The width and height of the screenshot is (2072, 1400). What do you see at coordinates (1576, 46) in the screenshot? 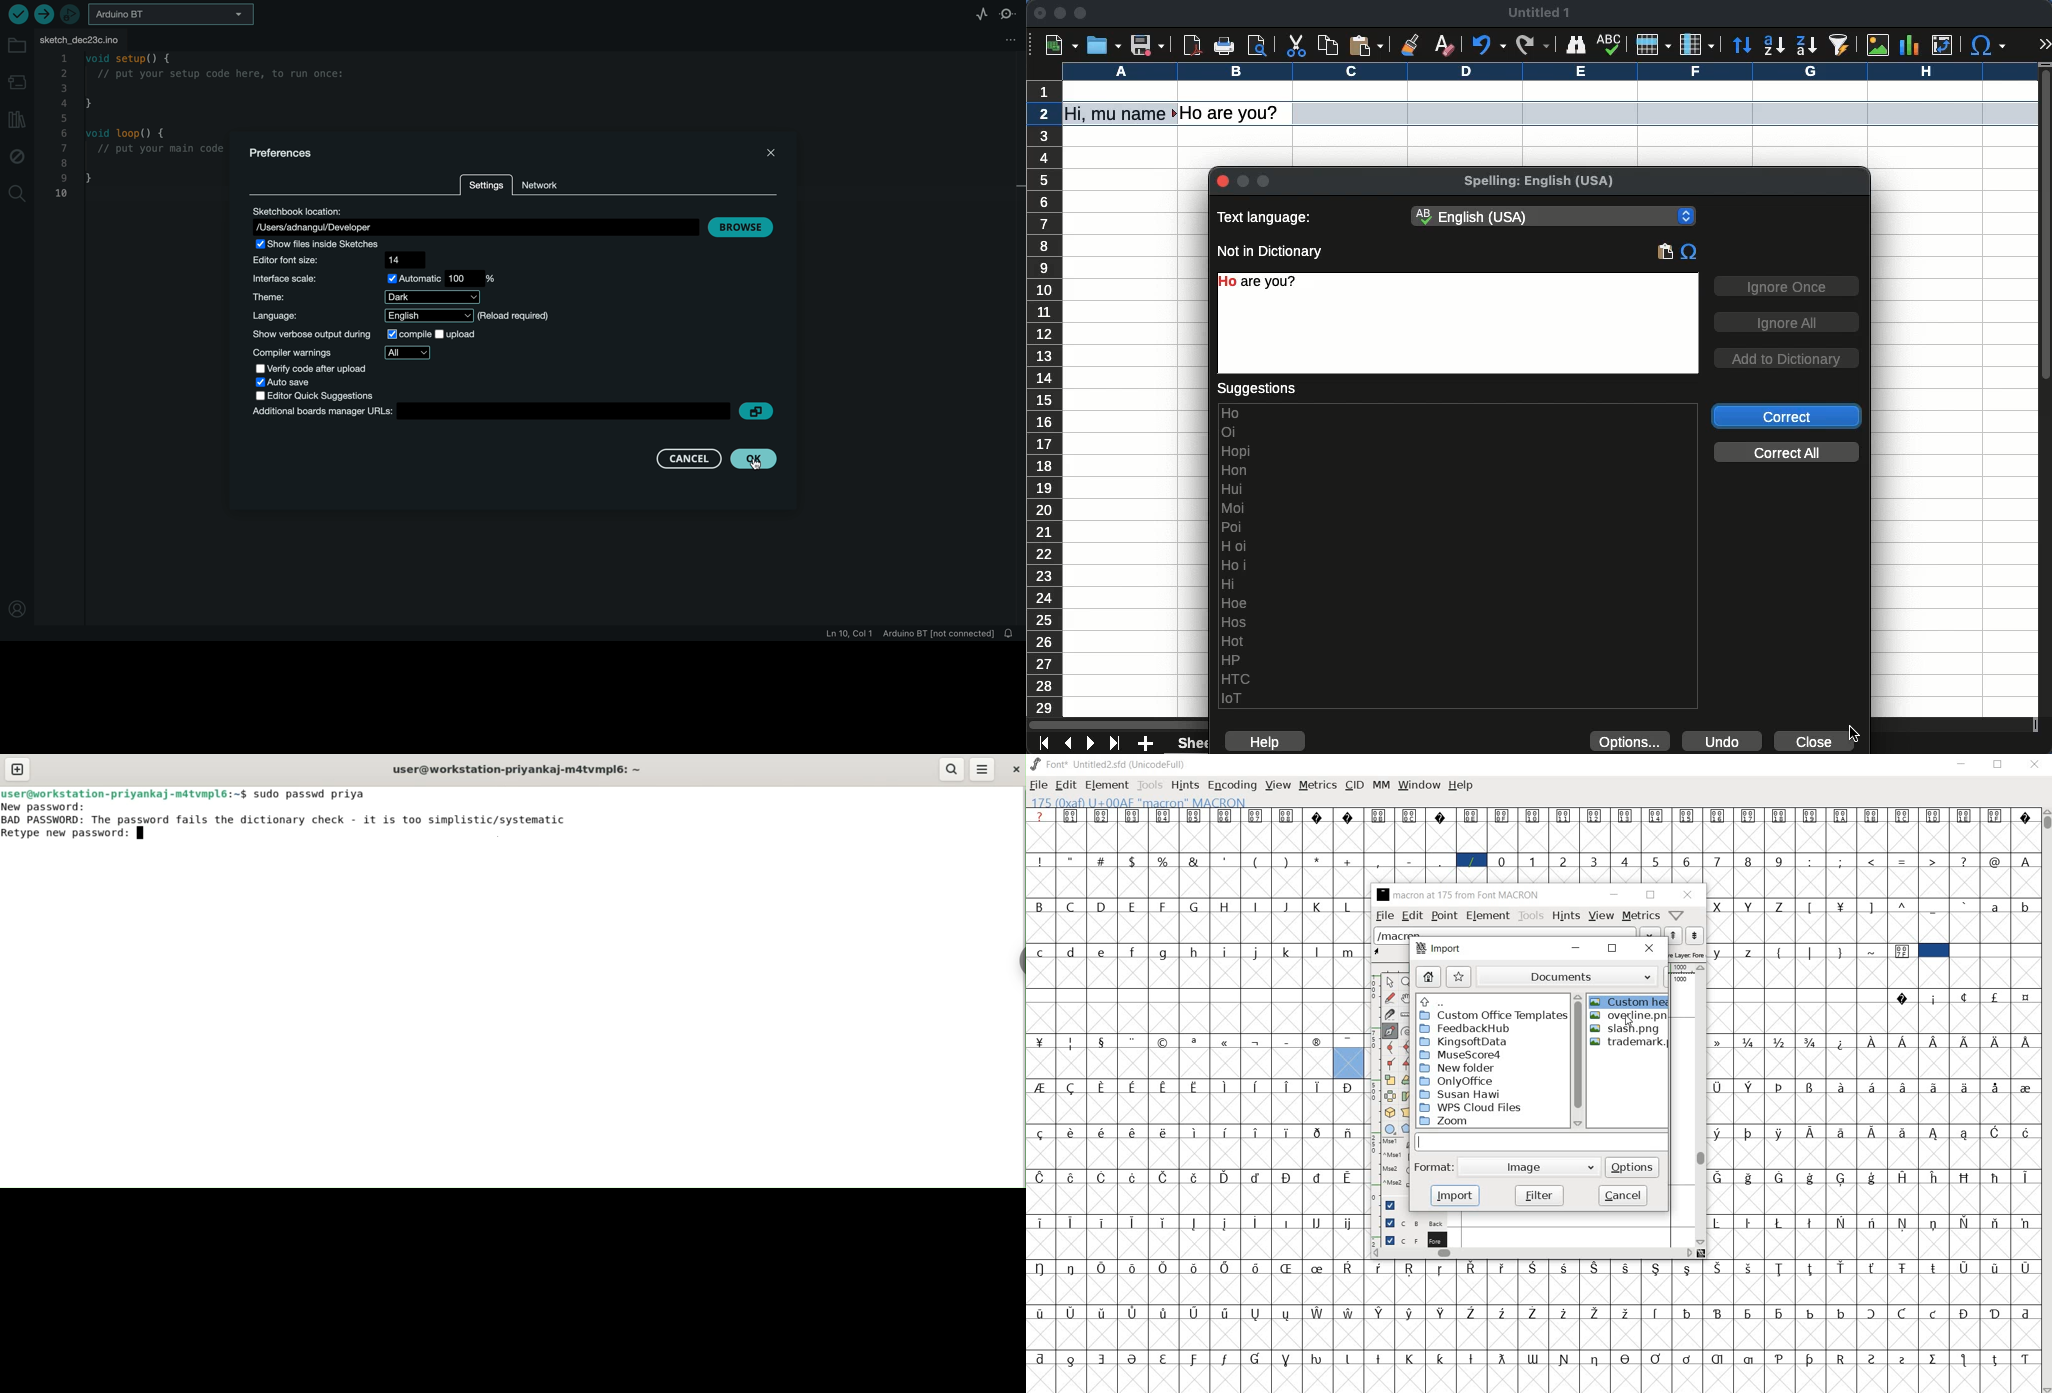
I see `finder` at bounding box center [1576, 46].